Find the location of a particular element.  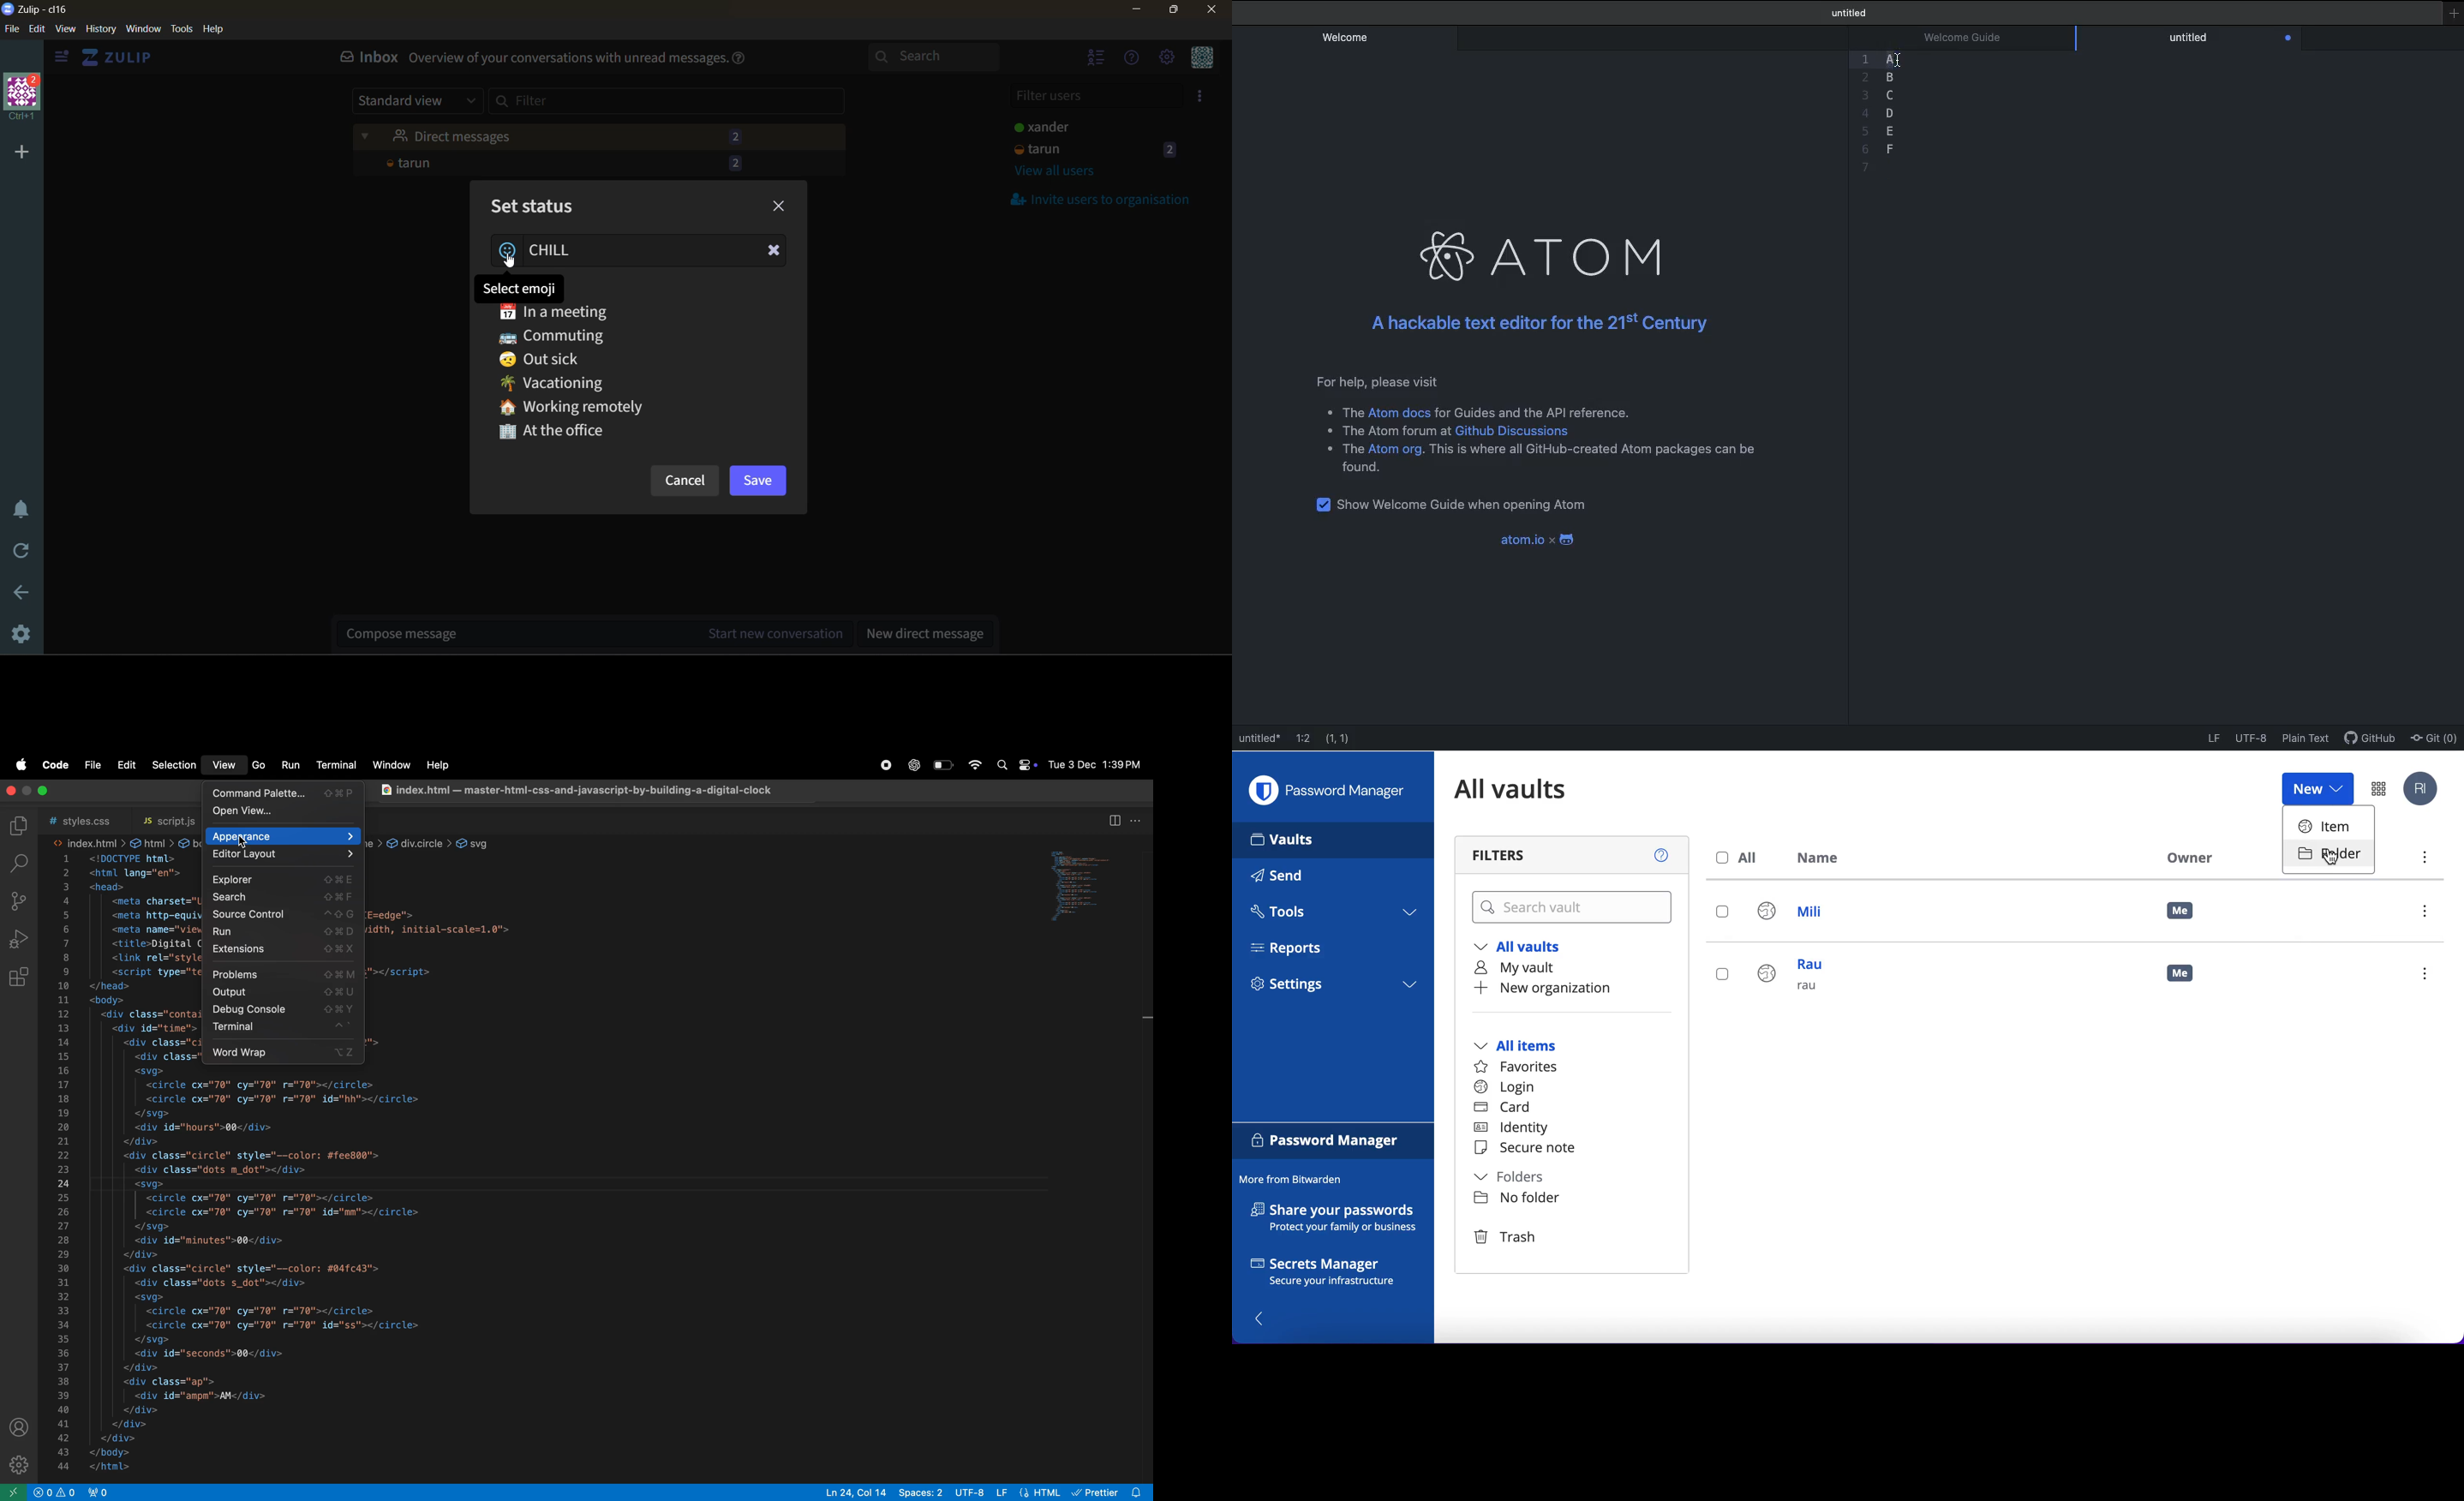

html is located at coordinates (151, 842).